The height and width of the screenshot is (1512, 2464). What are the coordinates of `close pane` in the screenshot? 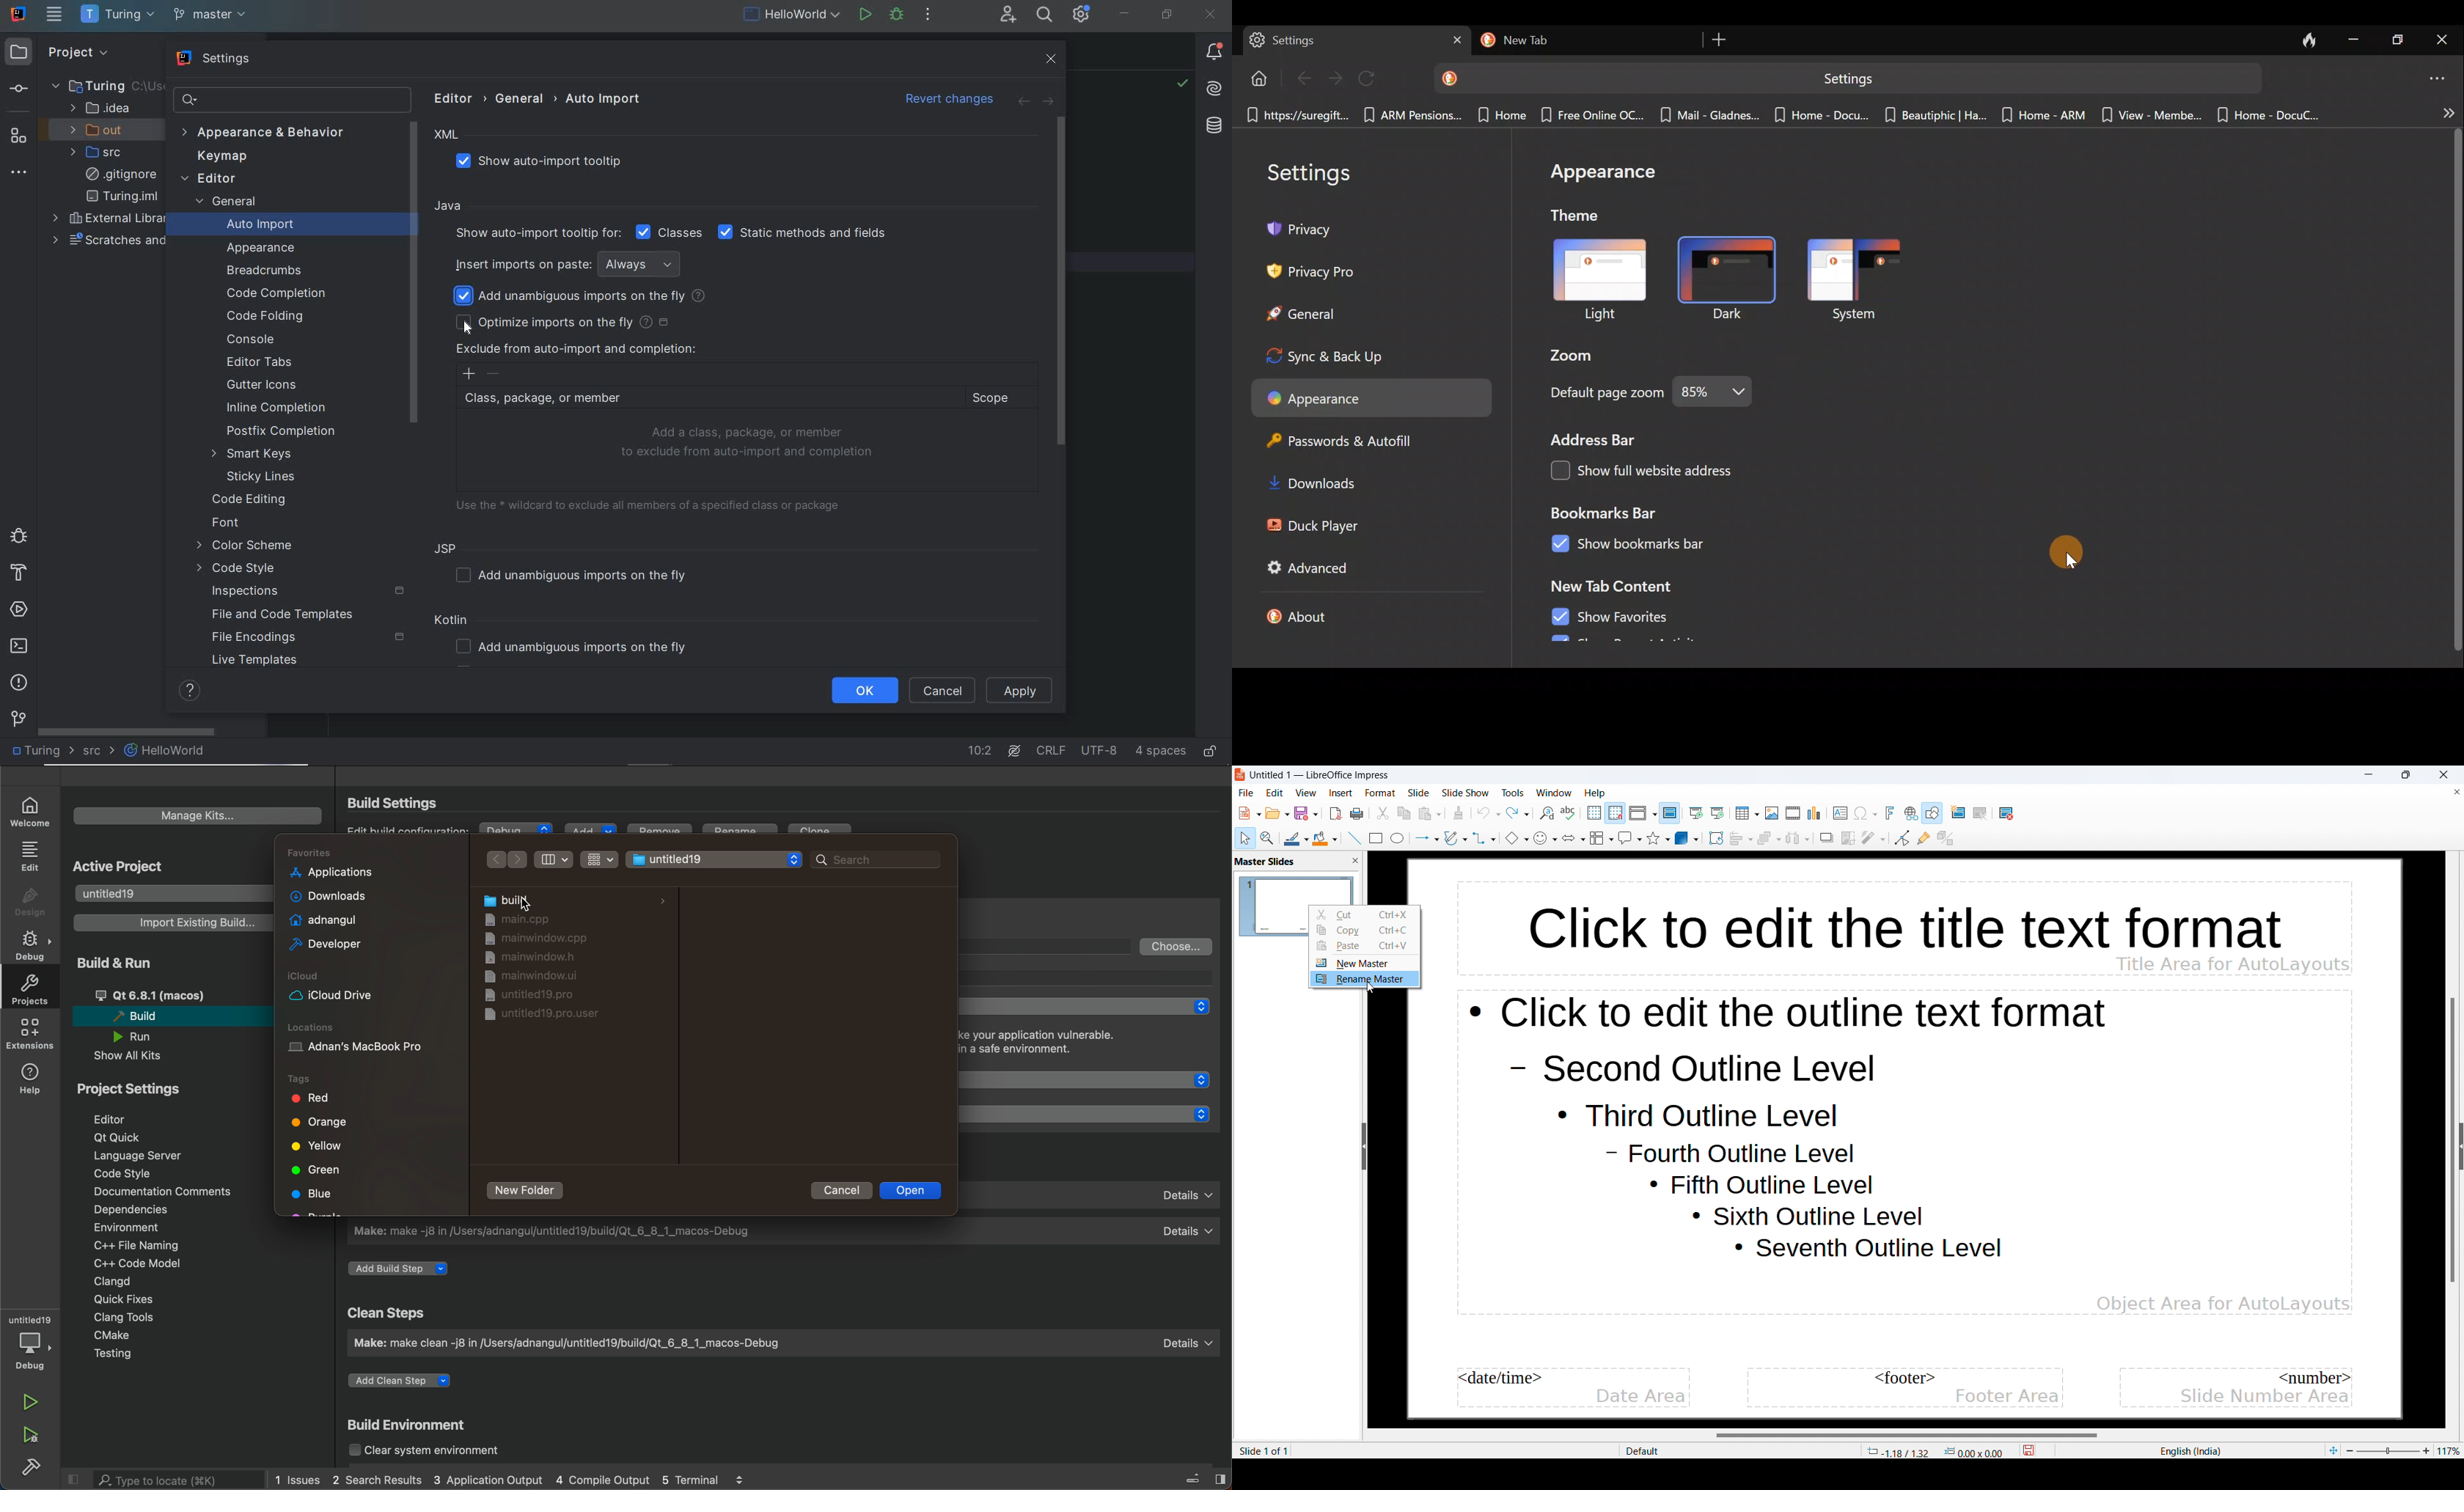 It's located at (1355, 860).